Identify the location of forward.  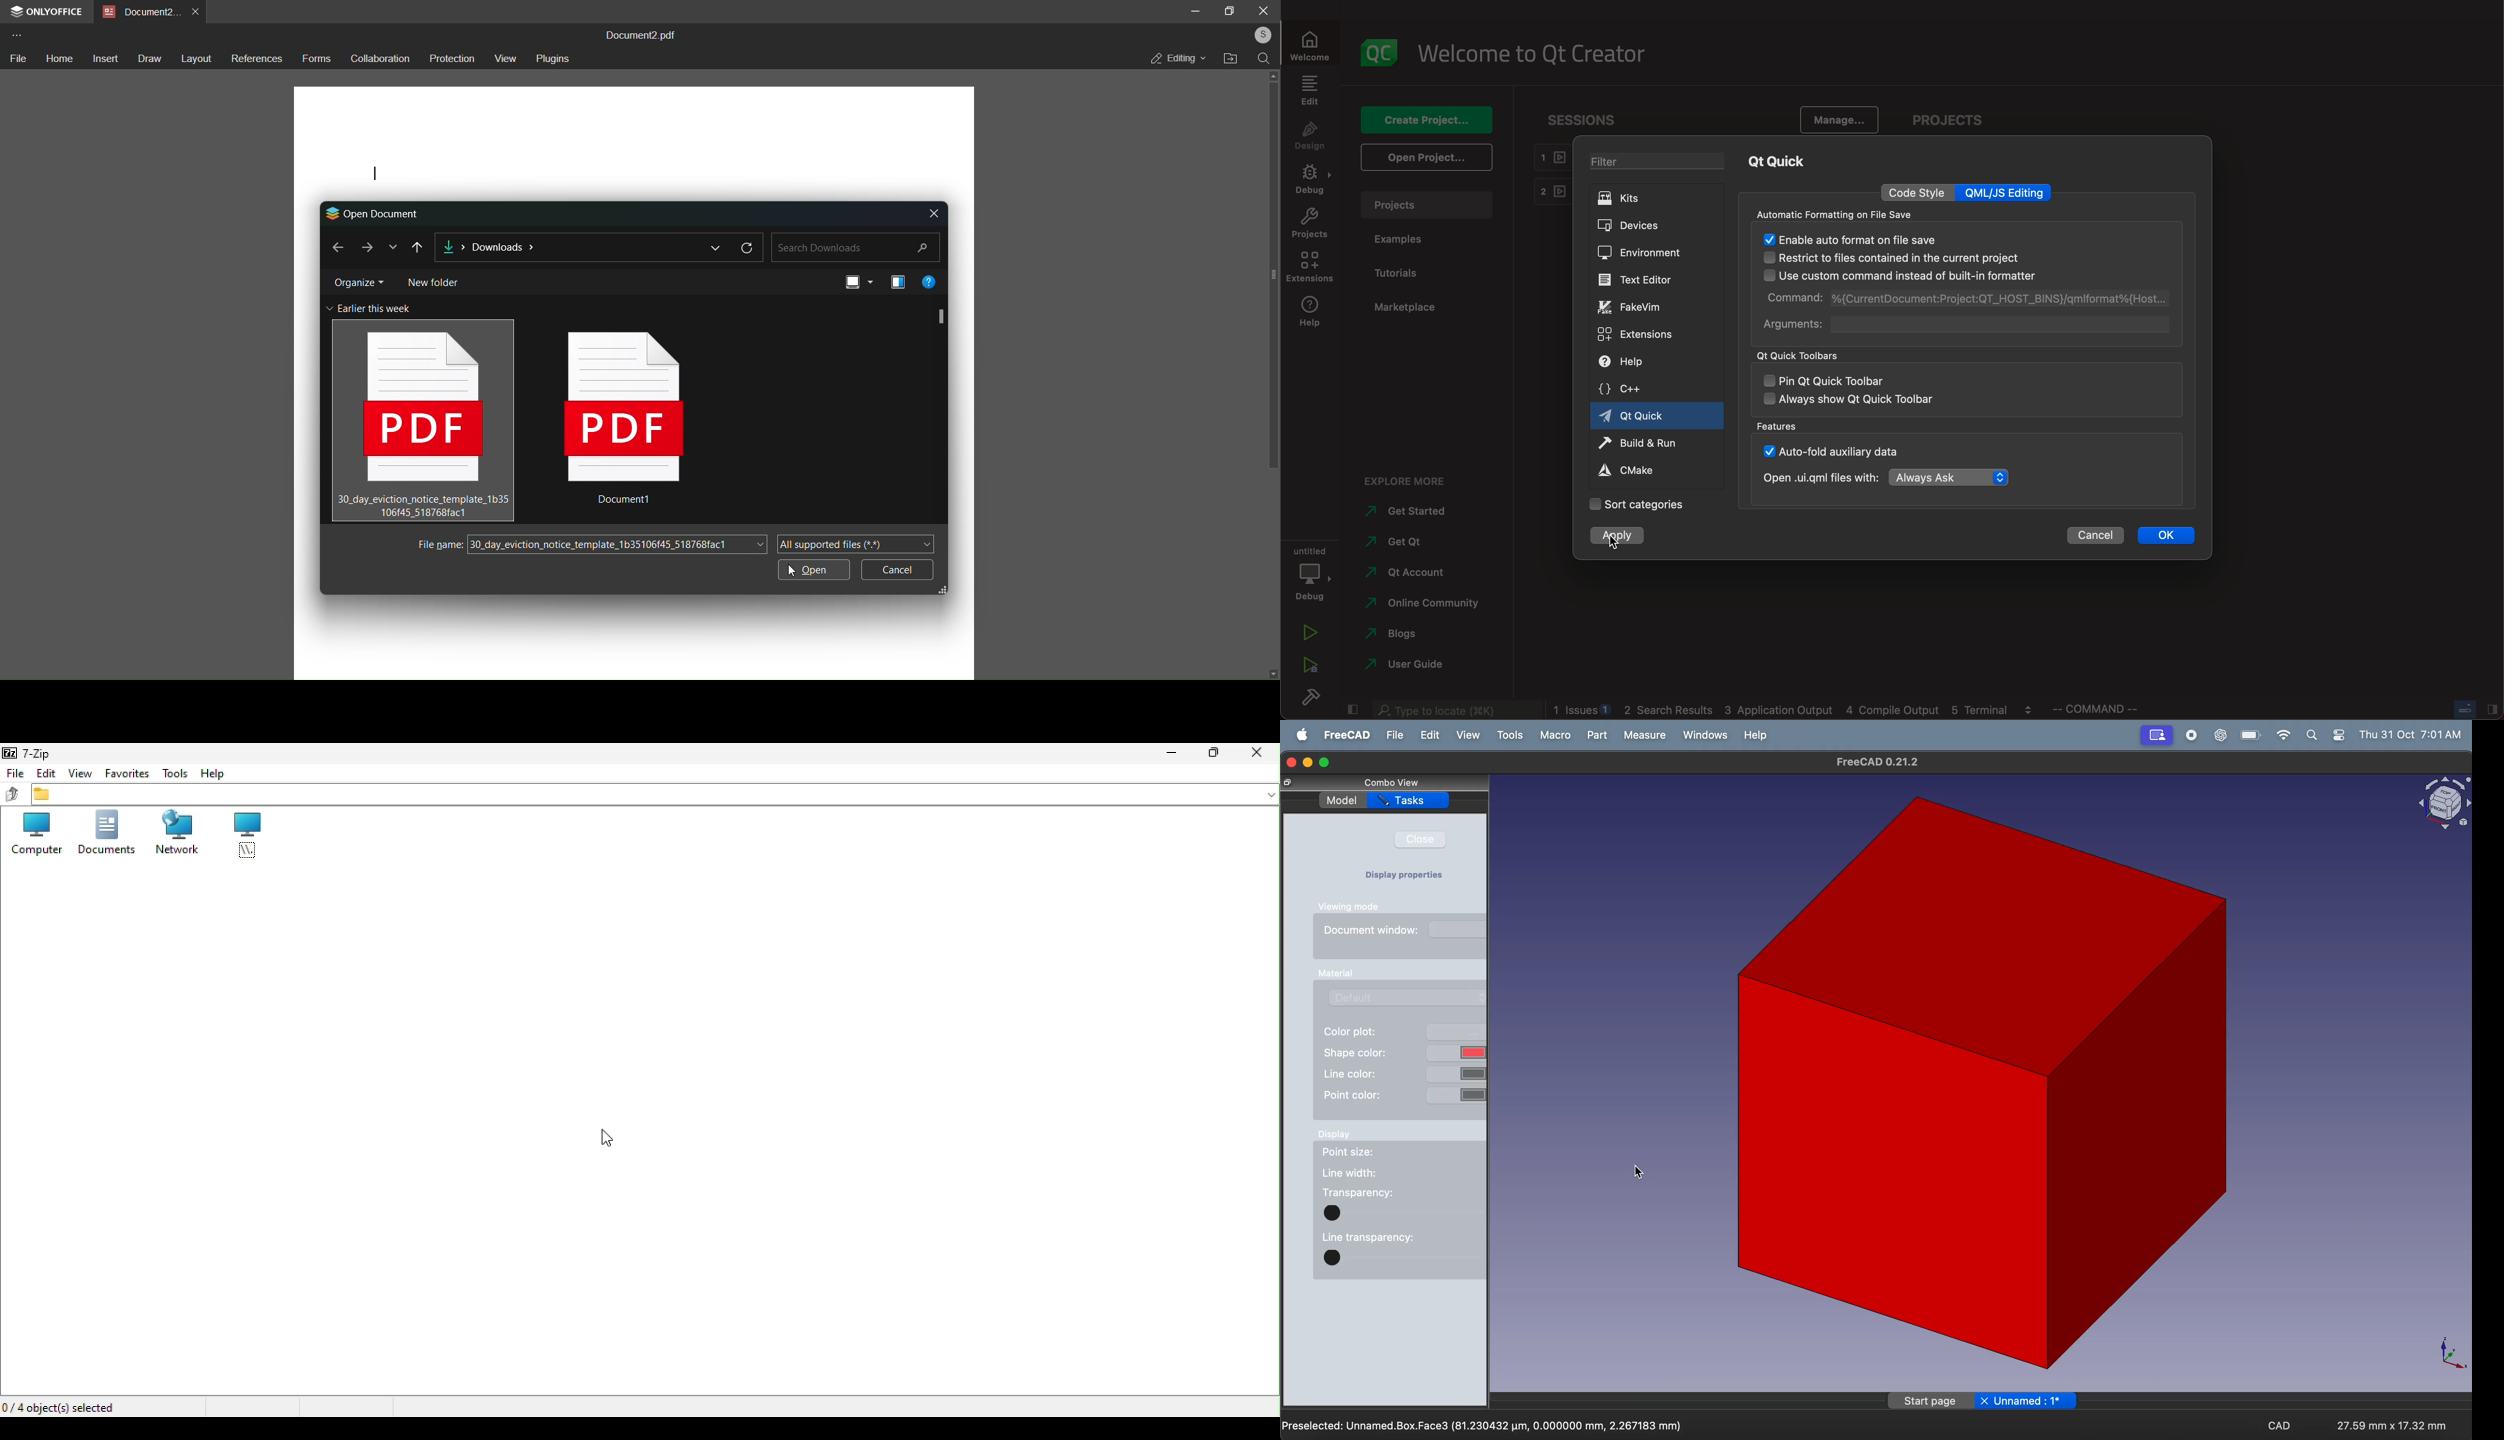
(365, 247).